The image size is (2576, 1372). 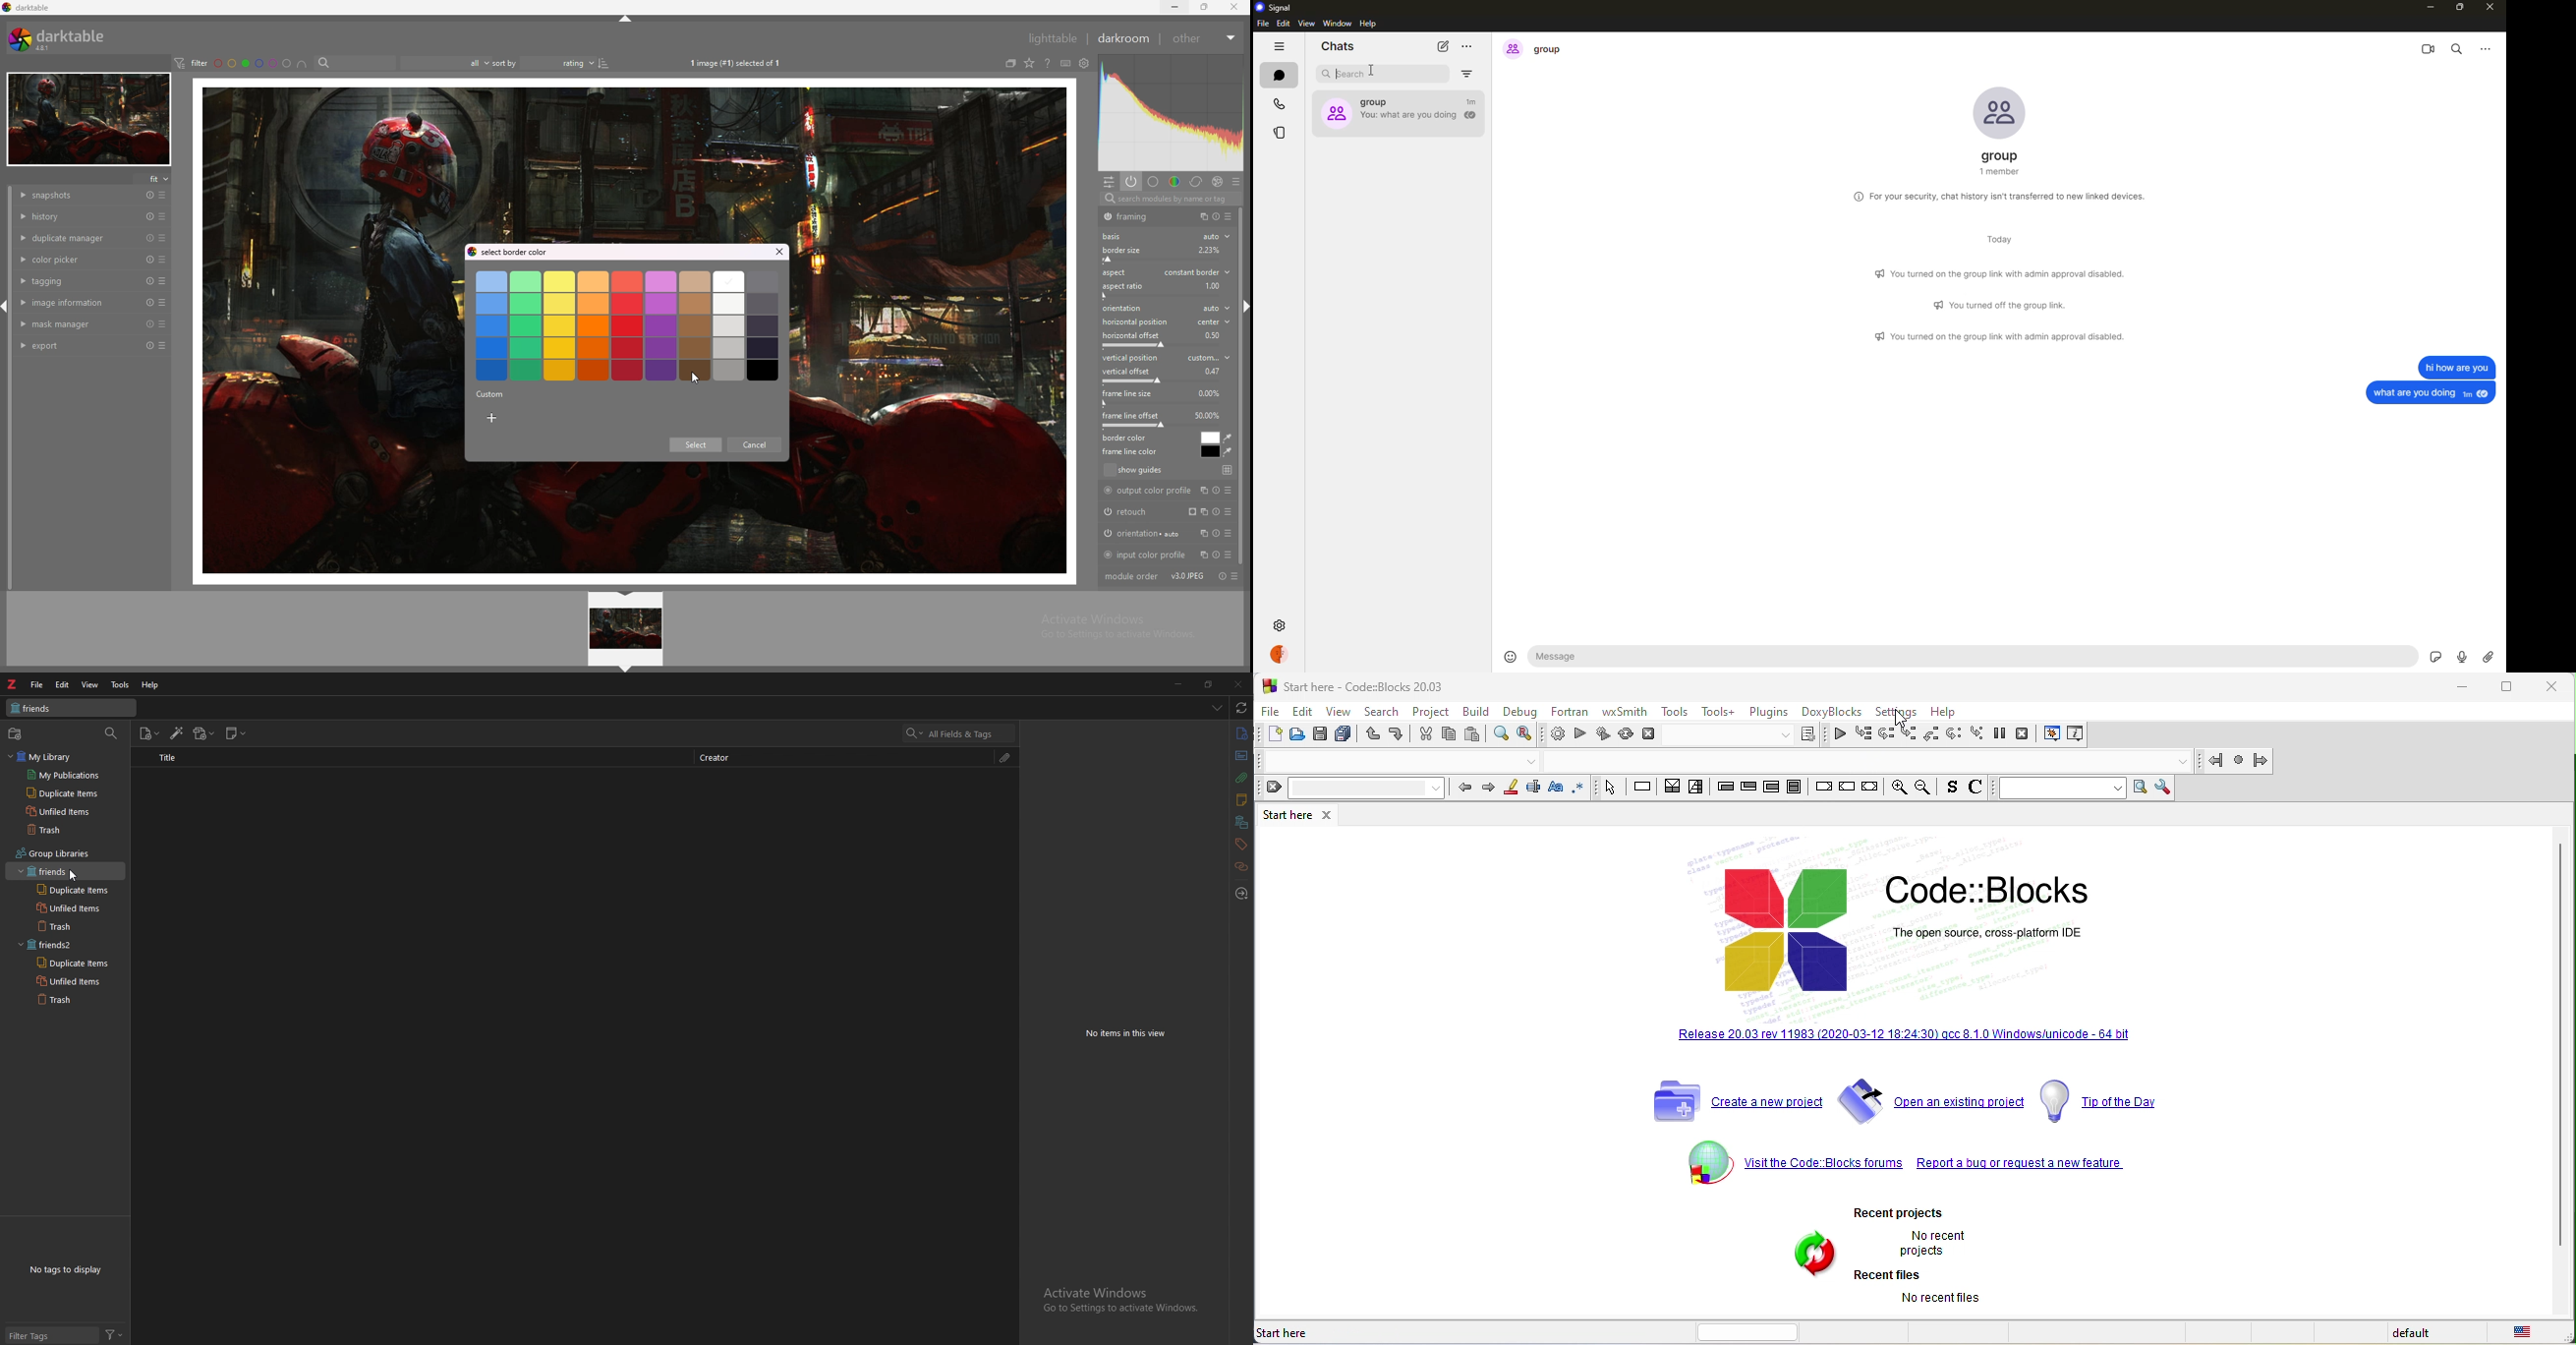 What do you see at coordinates (78, 302) in the screenshot?
I see `image information` at bounding box center [78, 302].